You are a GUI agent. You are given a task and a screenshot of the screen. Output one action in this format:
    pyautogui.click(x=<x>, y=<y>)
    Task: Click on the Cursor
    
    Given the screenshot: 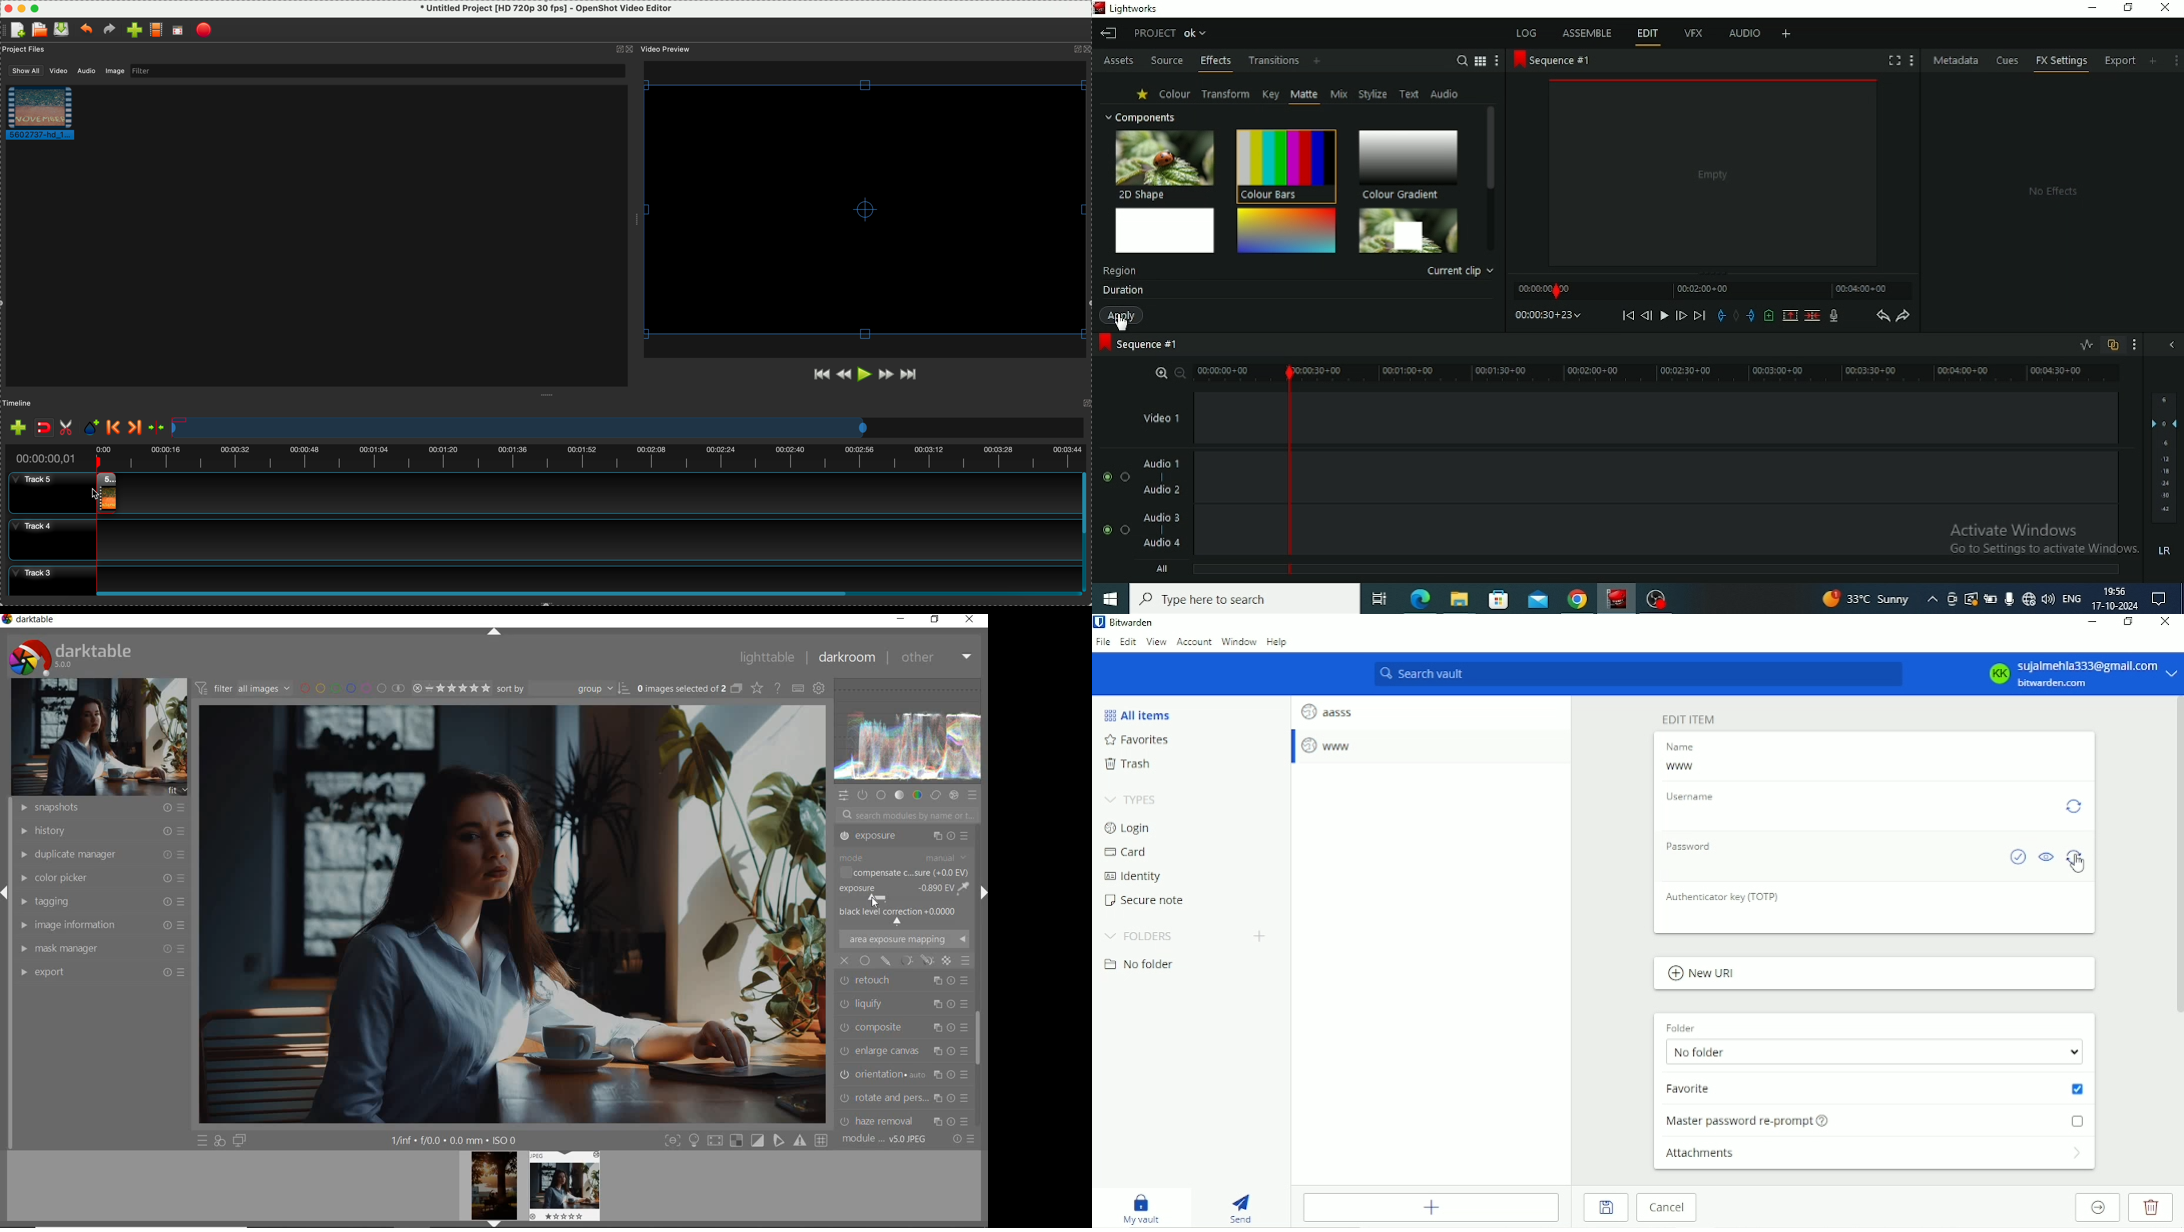 What is the action you would take?
    pyautogui.click(x=2079, y=863)
    